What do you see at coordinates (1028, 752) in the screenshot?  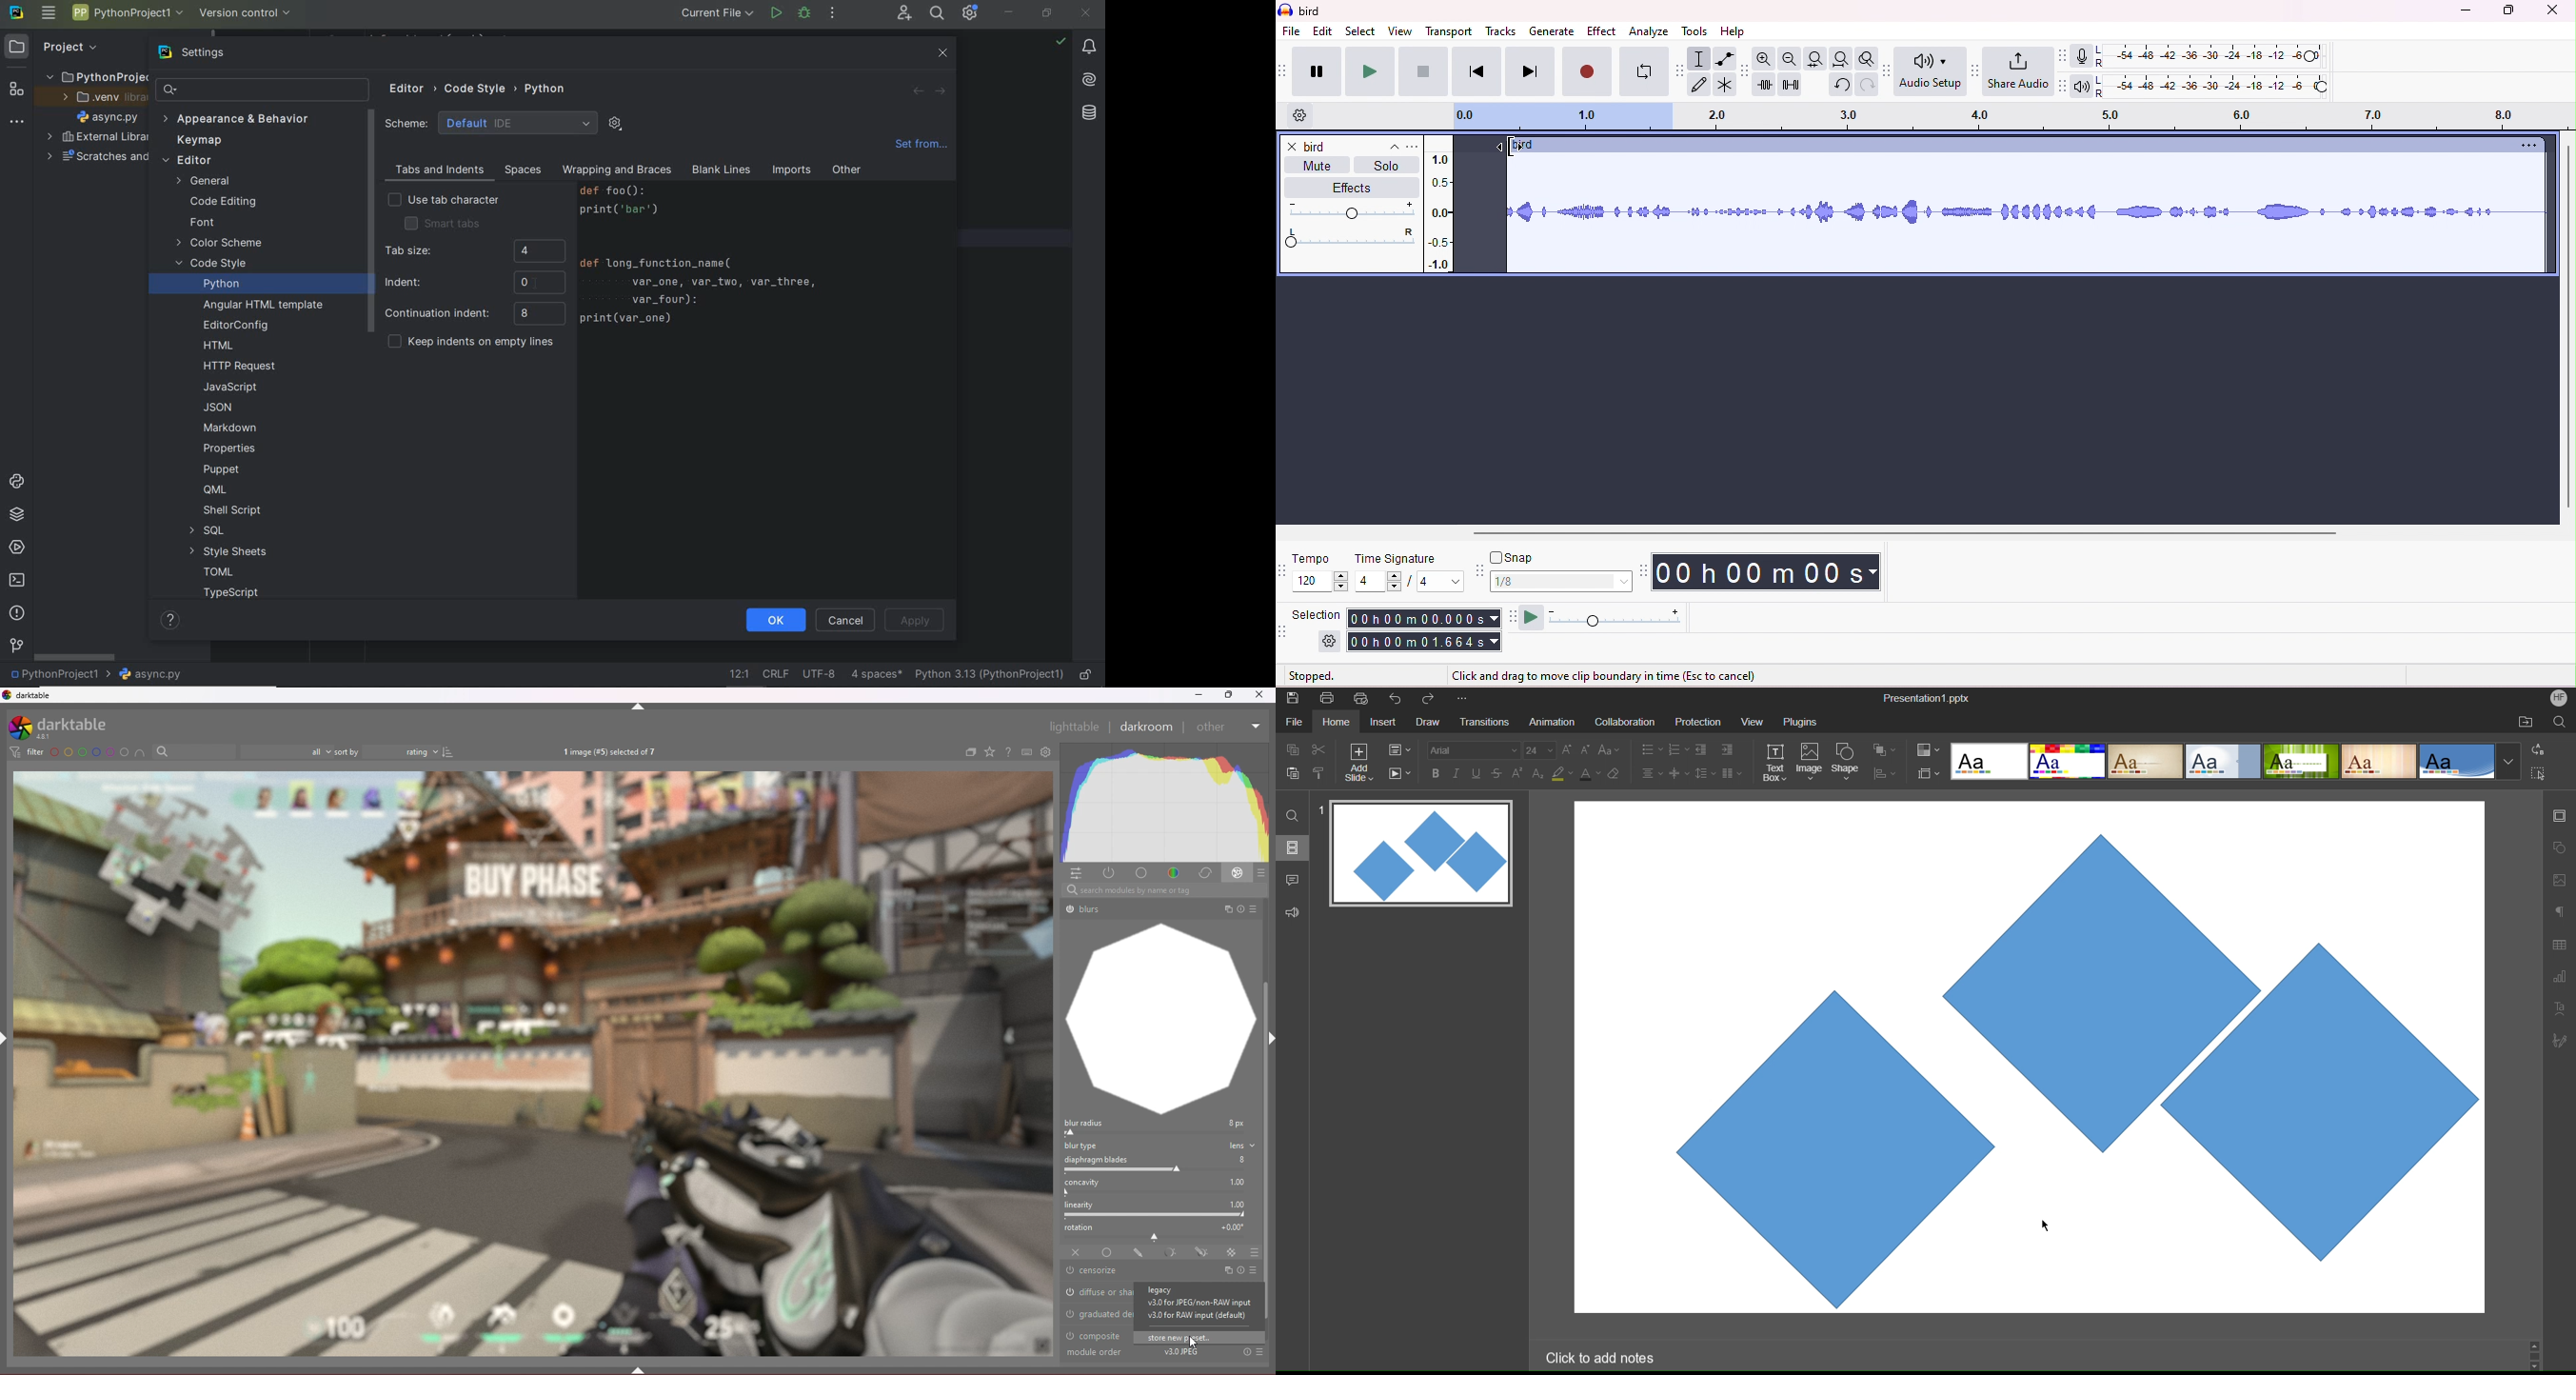 I see `keyboard shortcut` at bounding box center [1028, 752].